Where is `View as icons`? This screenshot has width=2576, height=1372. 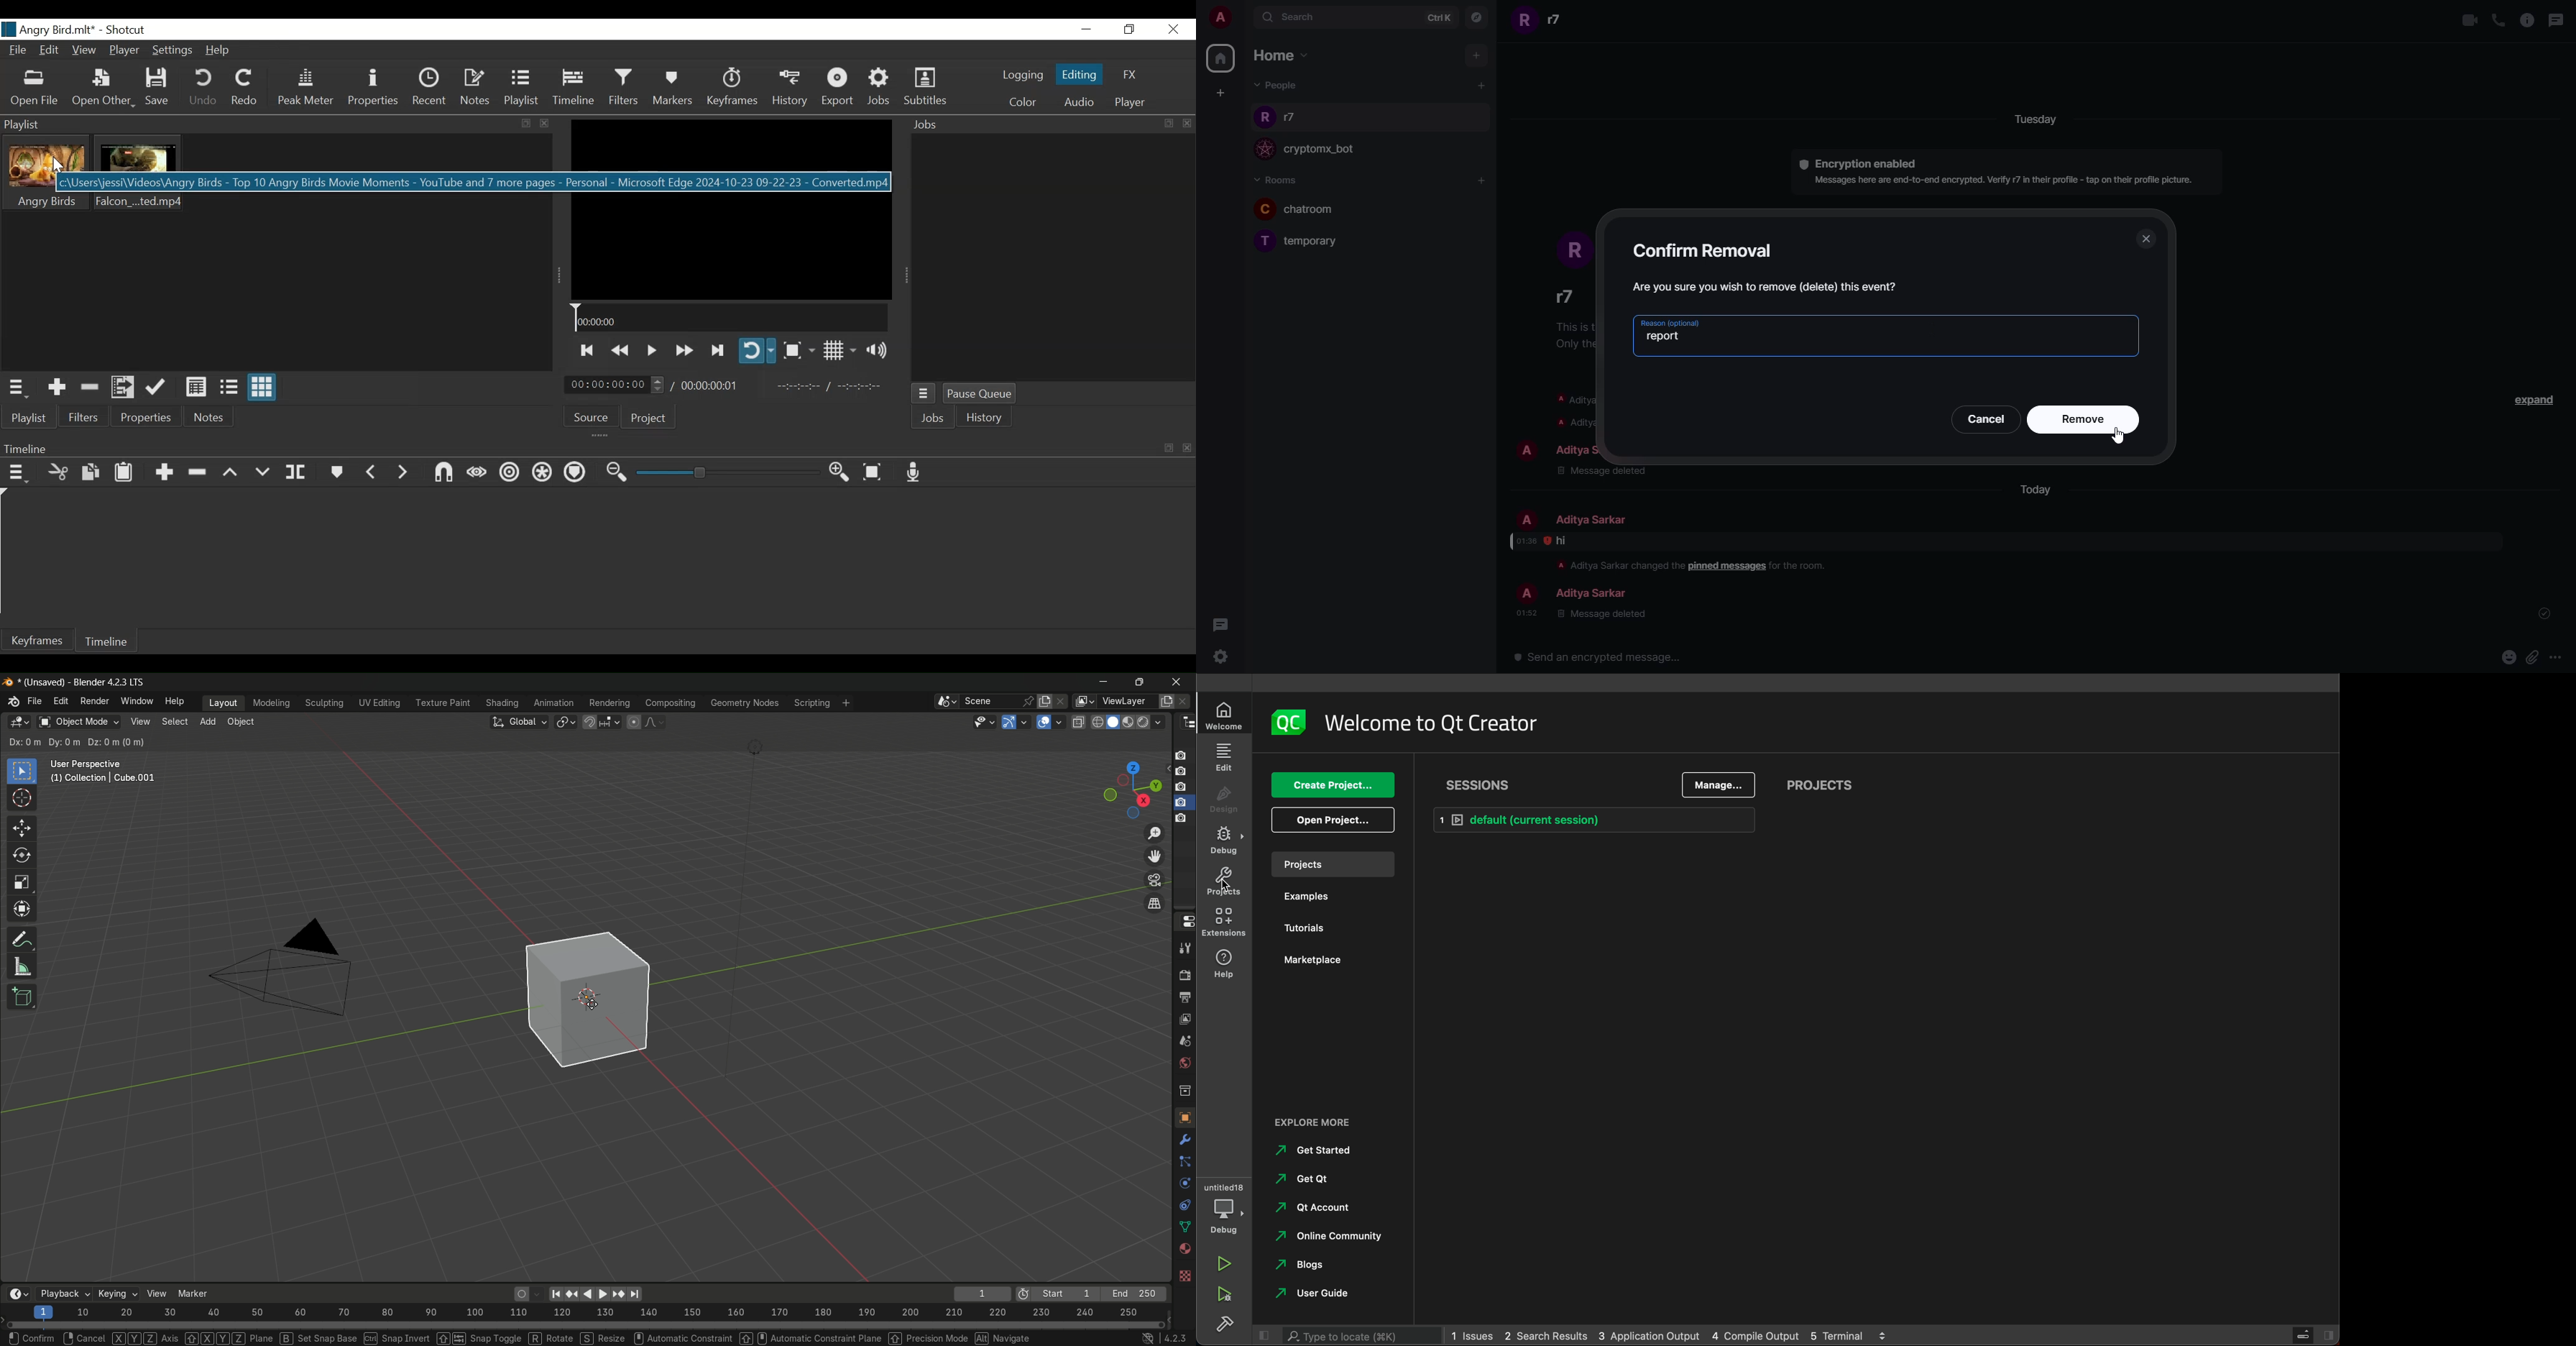
View as icons is located at coordinates (263, 388).